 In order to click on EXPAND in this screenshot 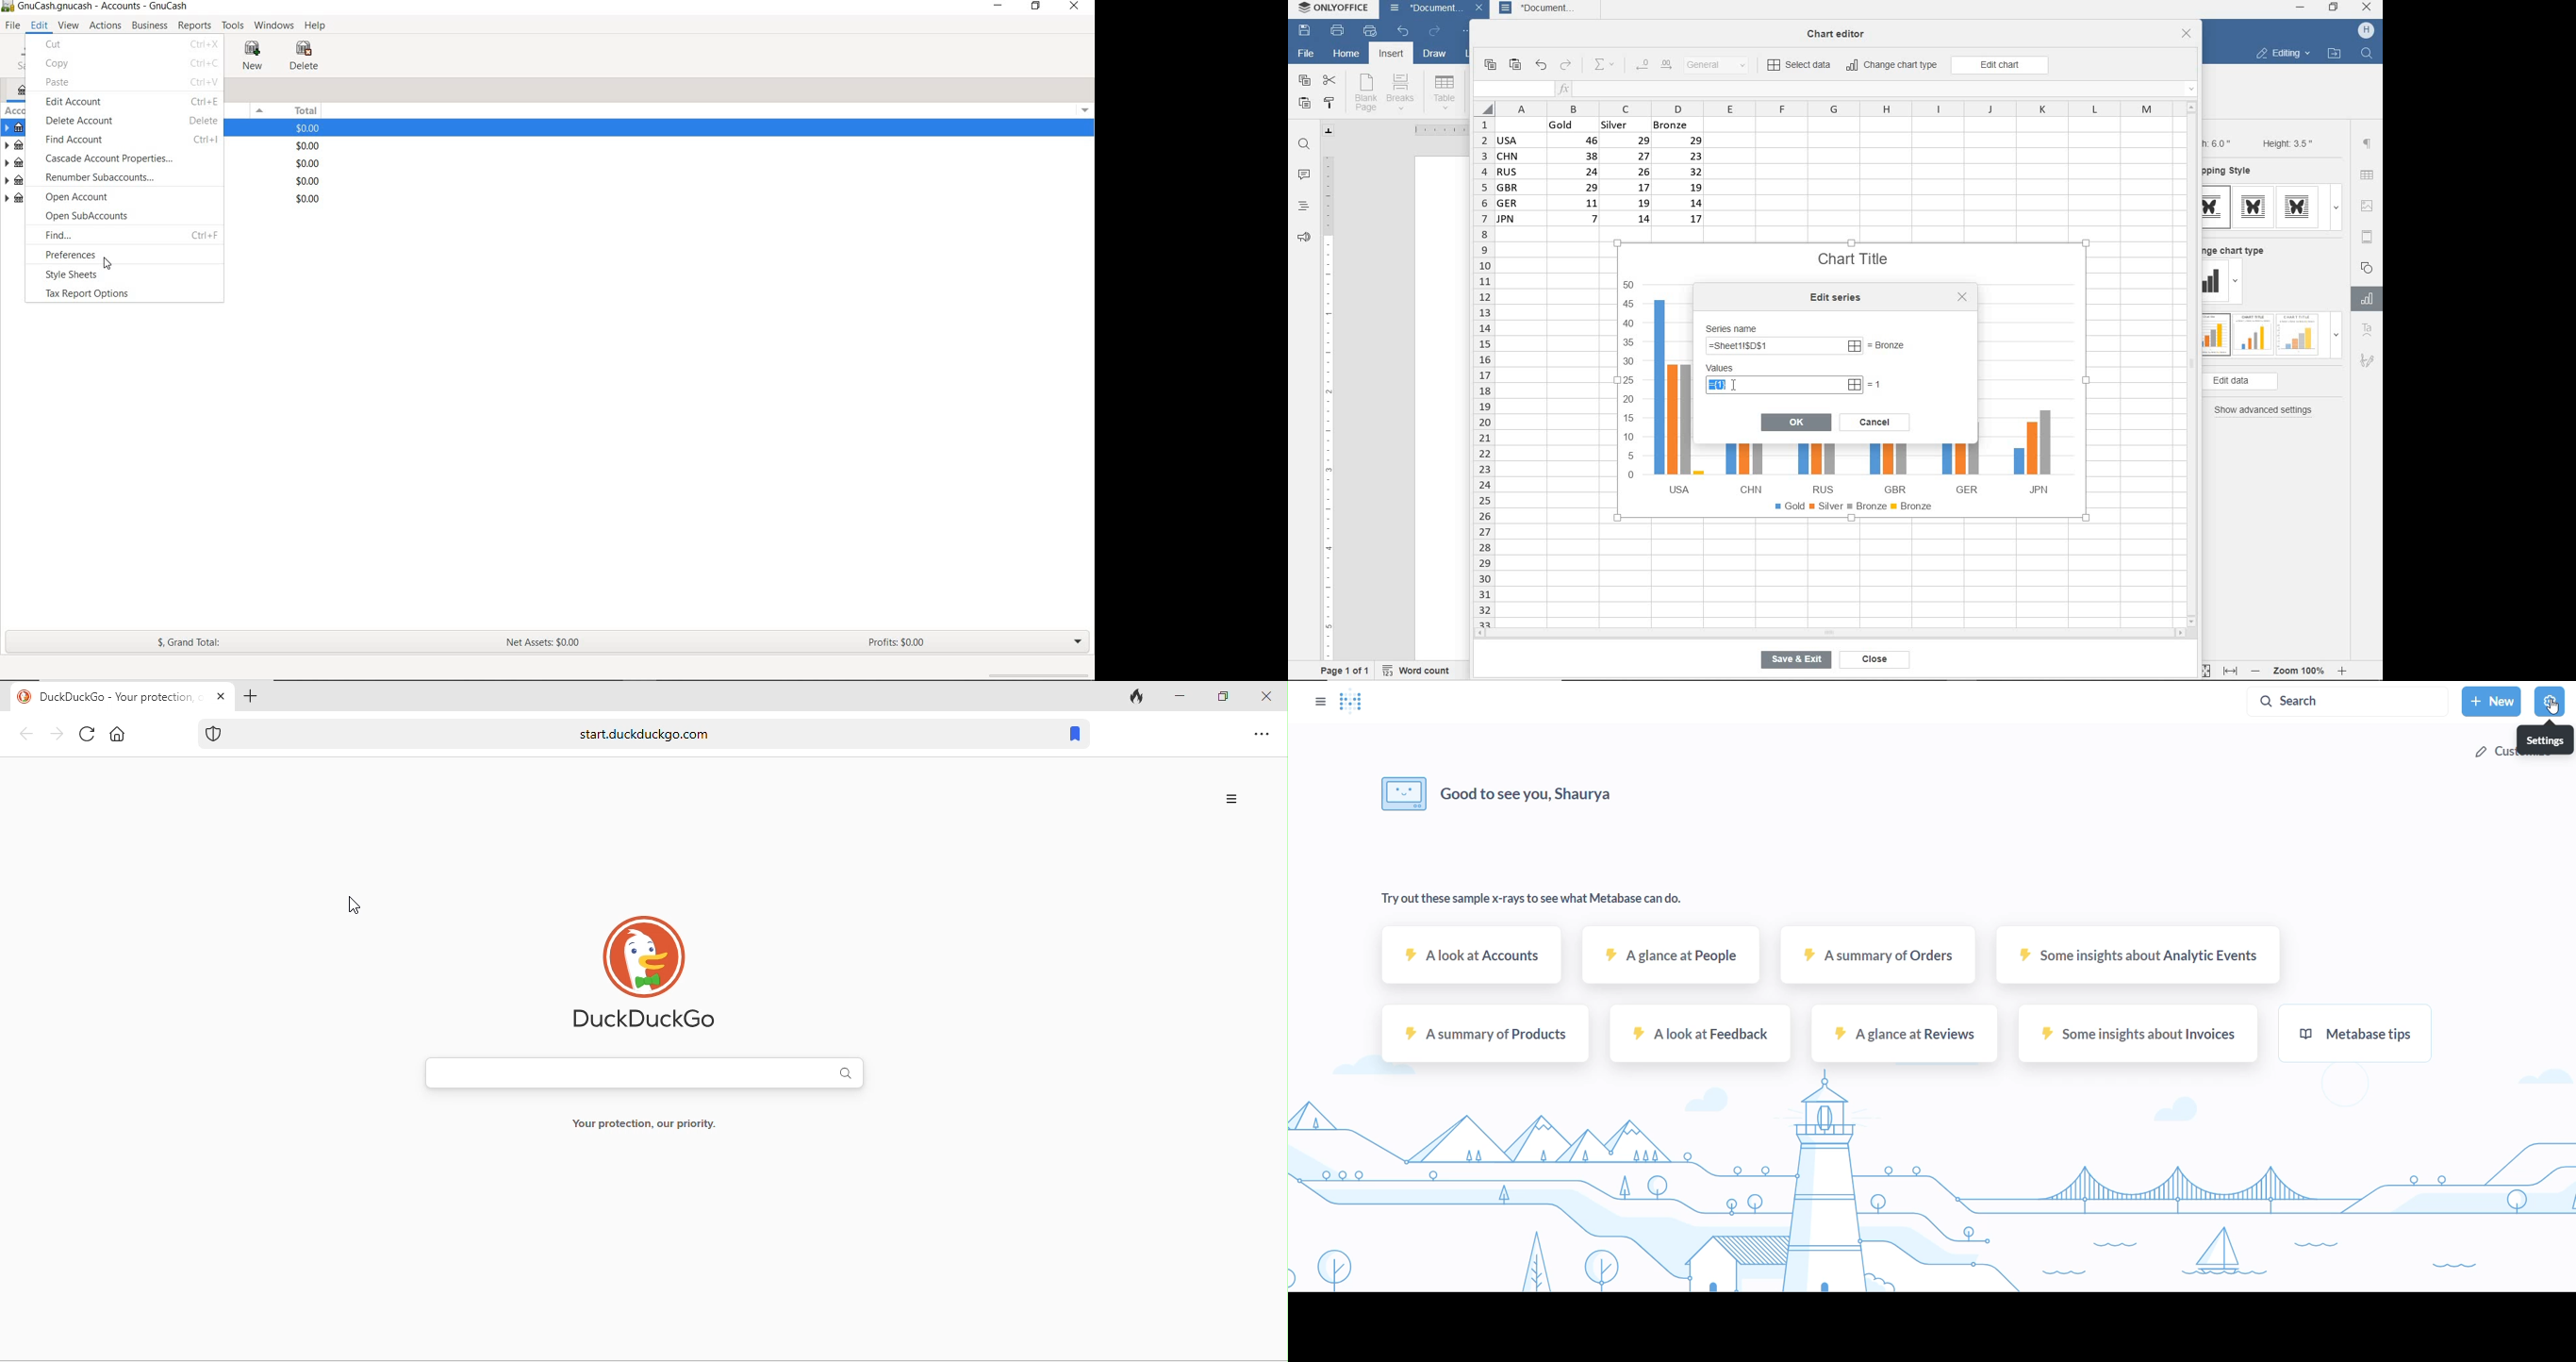, I will do `click(1079, 641)`.